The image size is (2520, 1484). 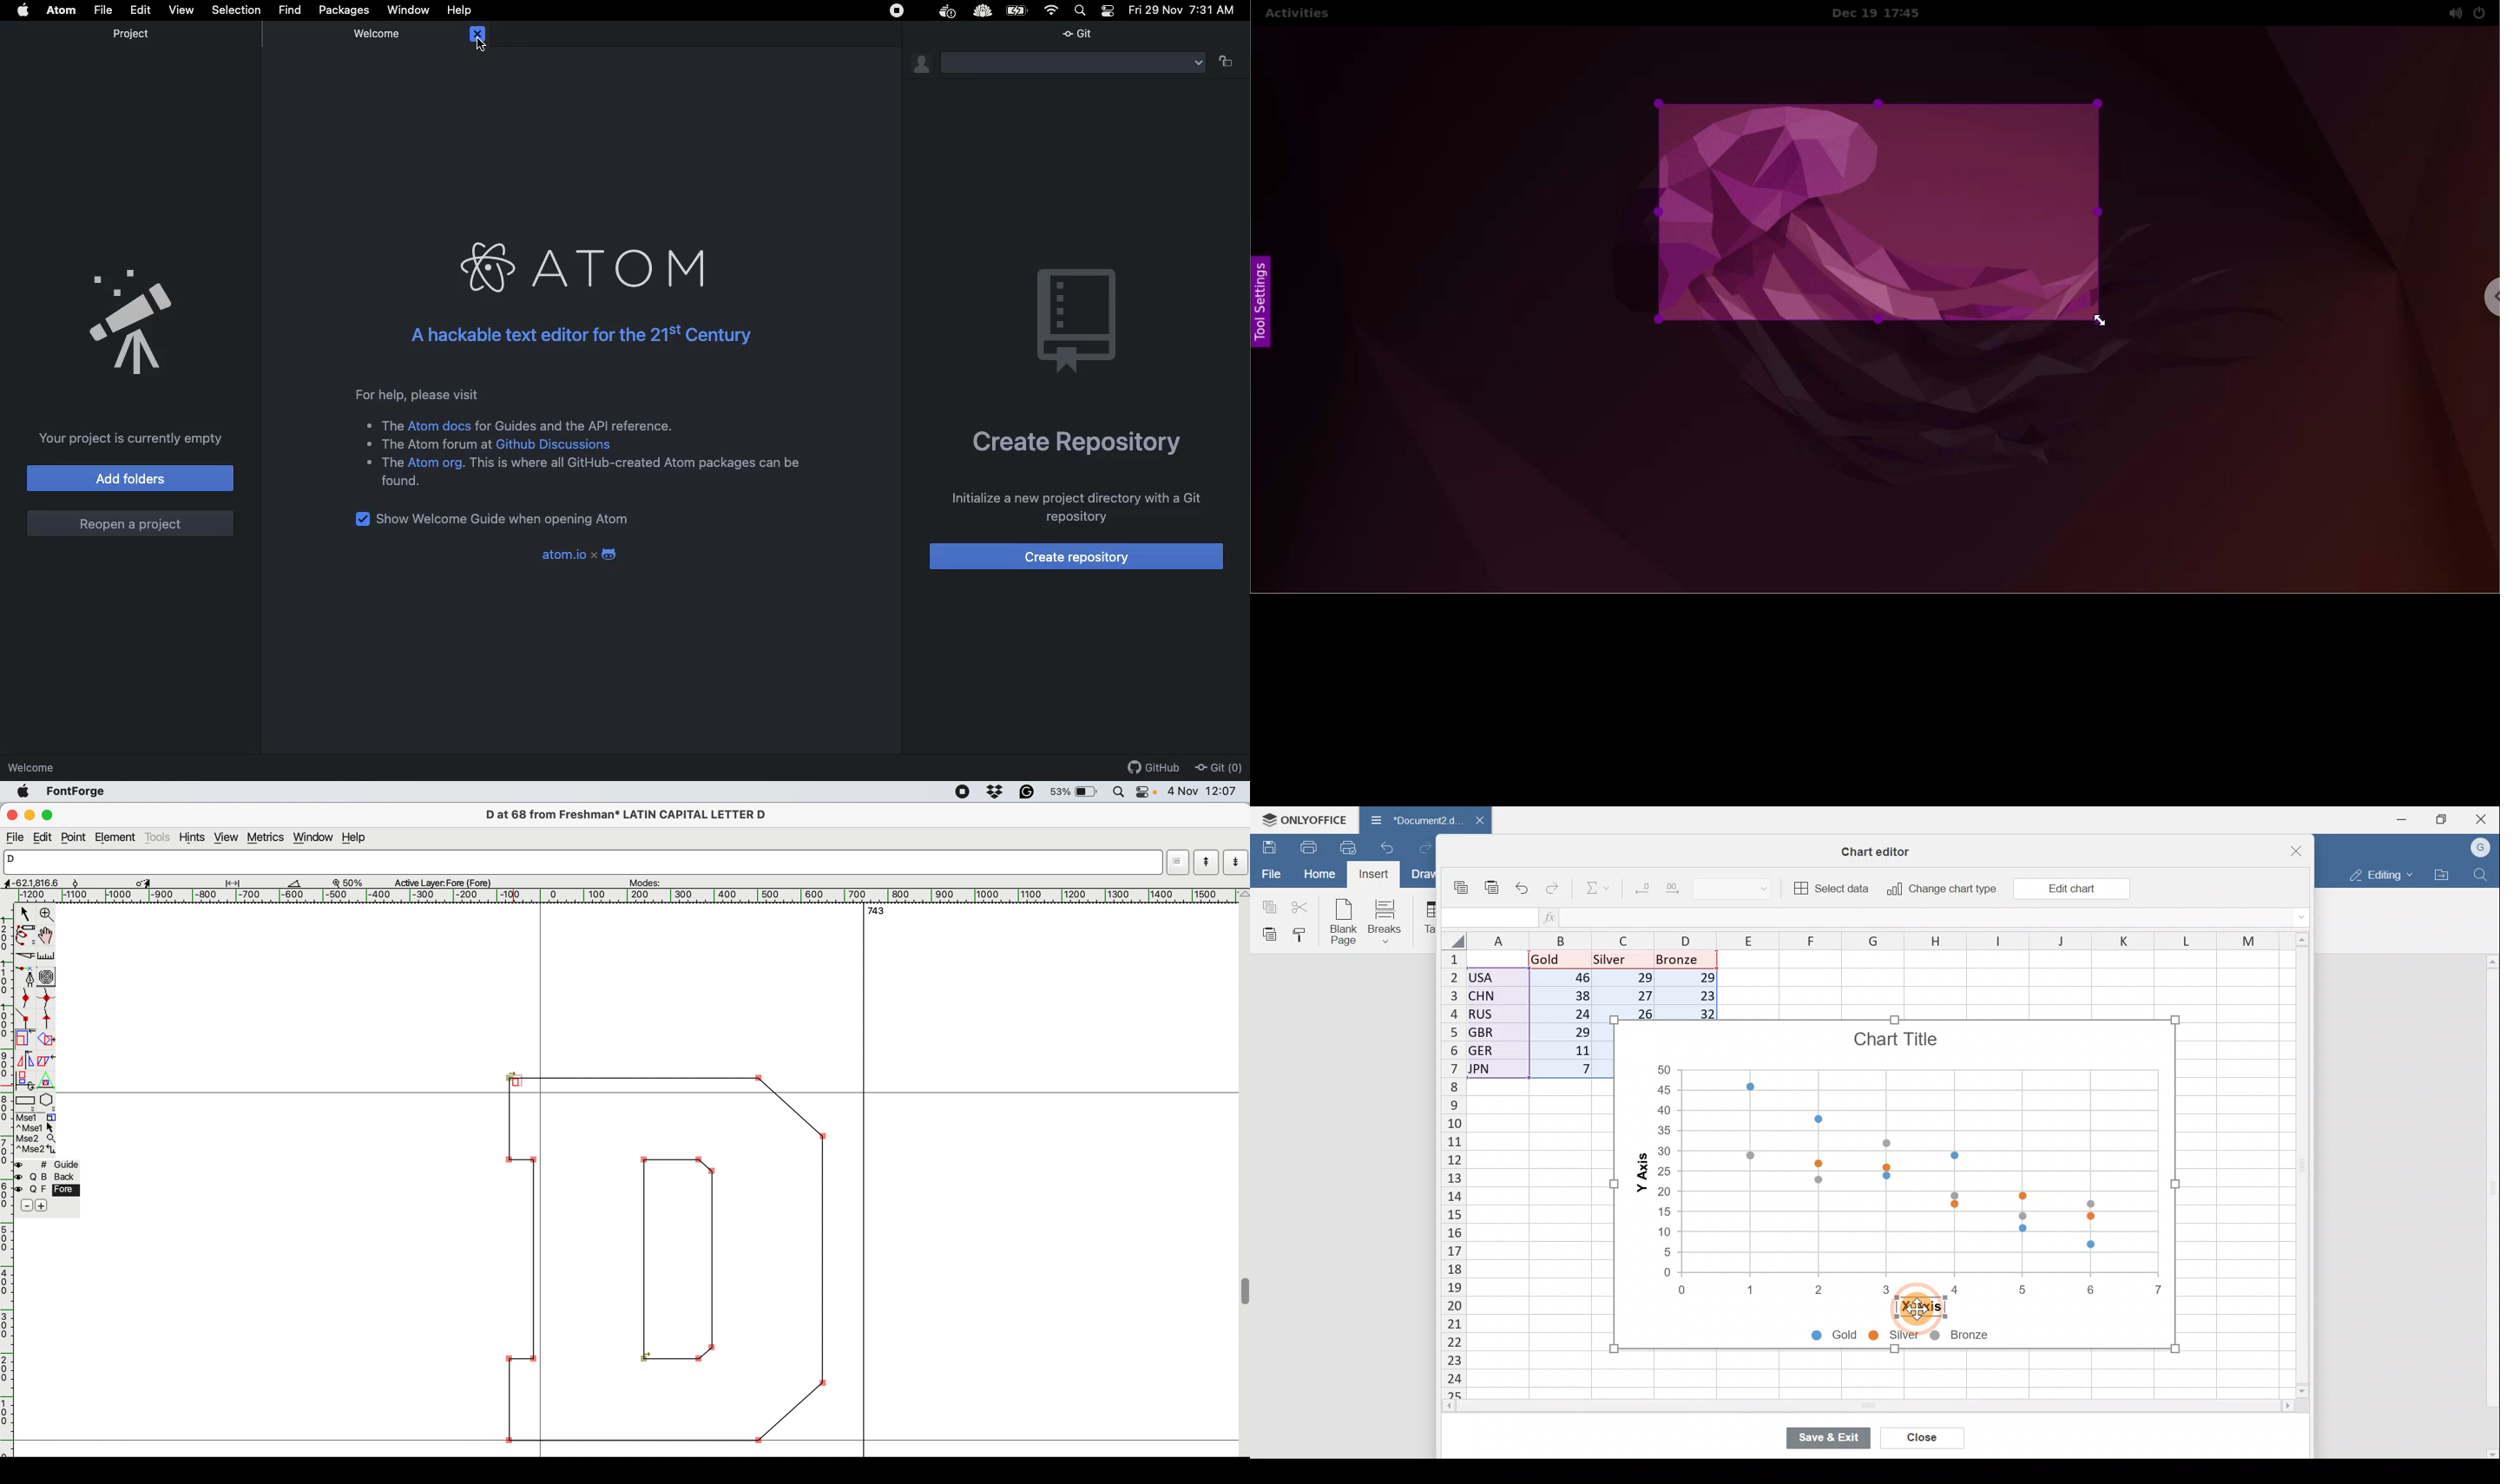 What do you see at coordinates (1872, 940) in the screenshot?
I see `Columns` at bounding box center [1872, 940].